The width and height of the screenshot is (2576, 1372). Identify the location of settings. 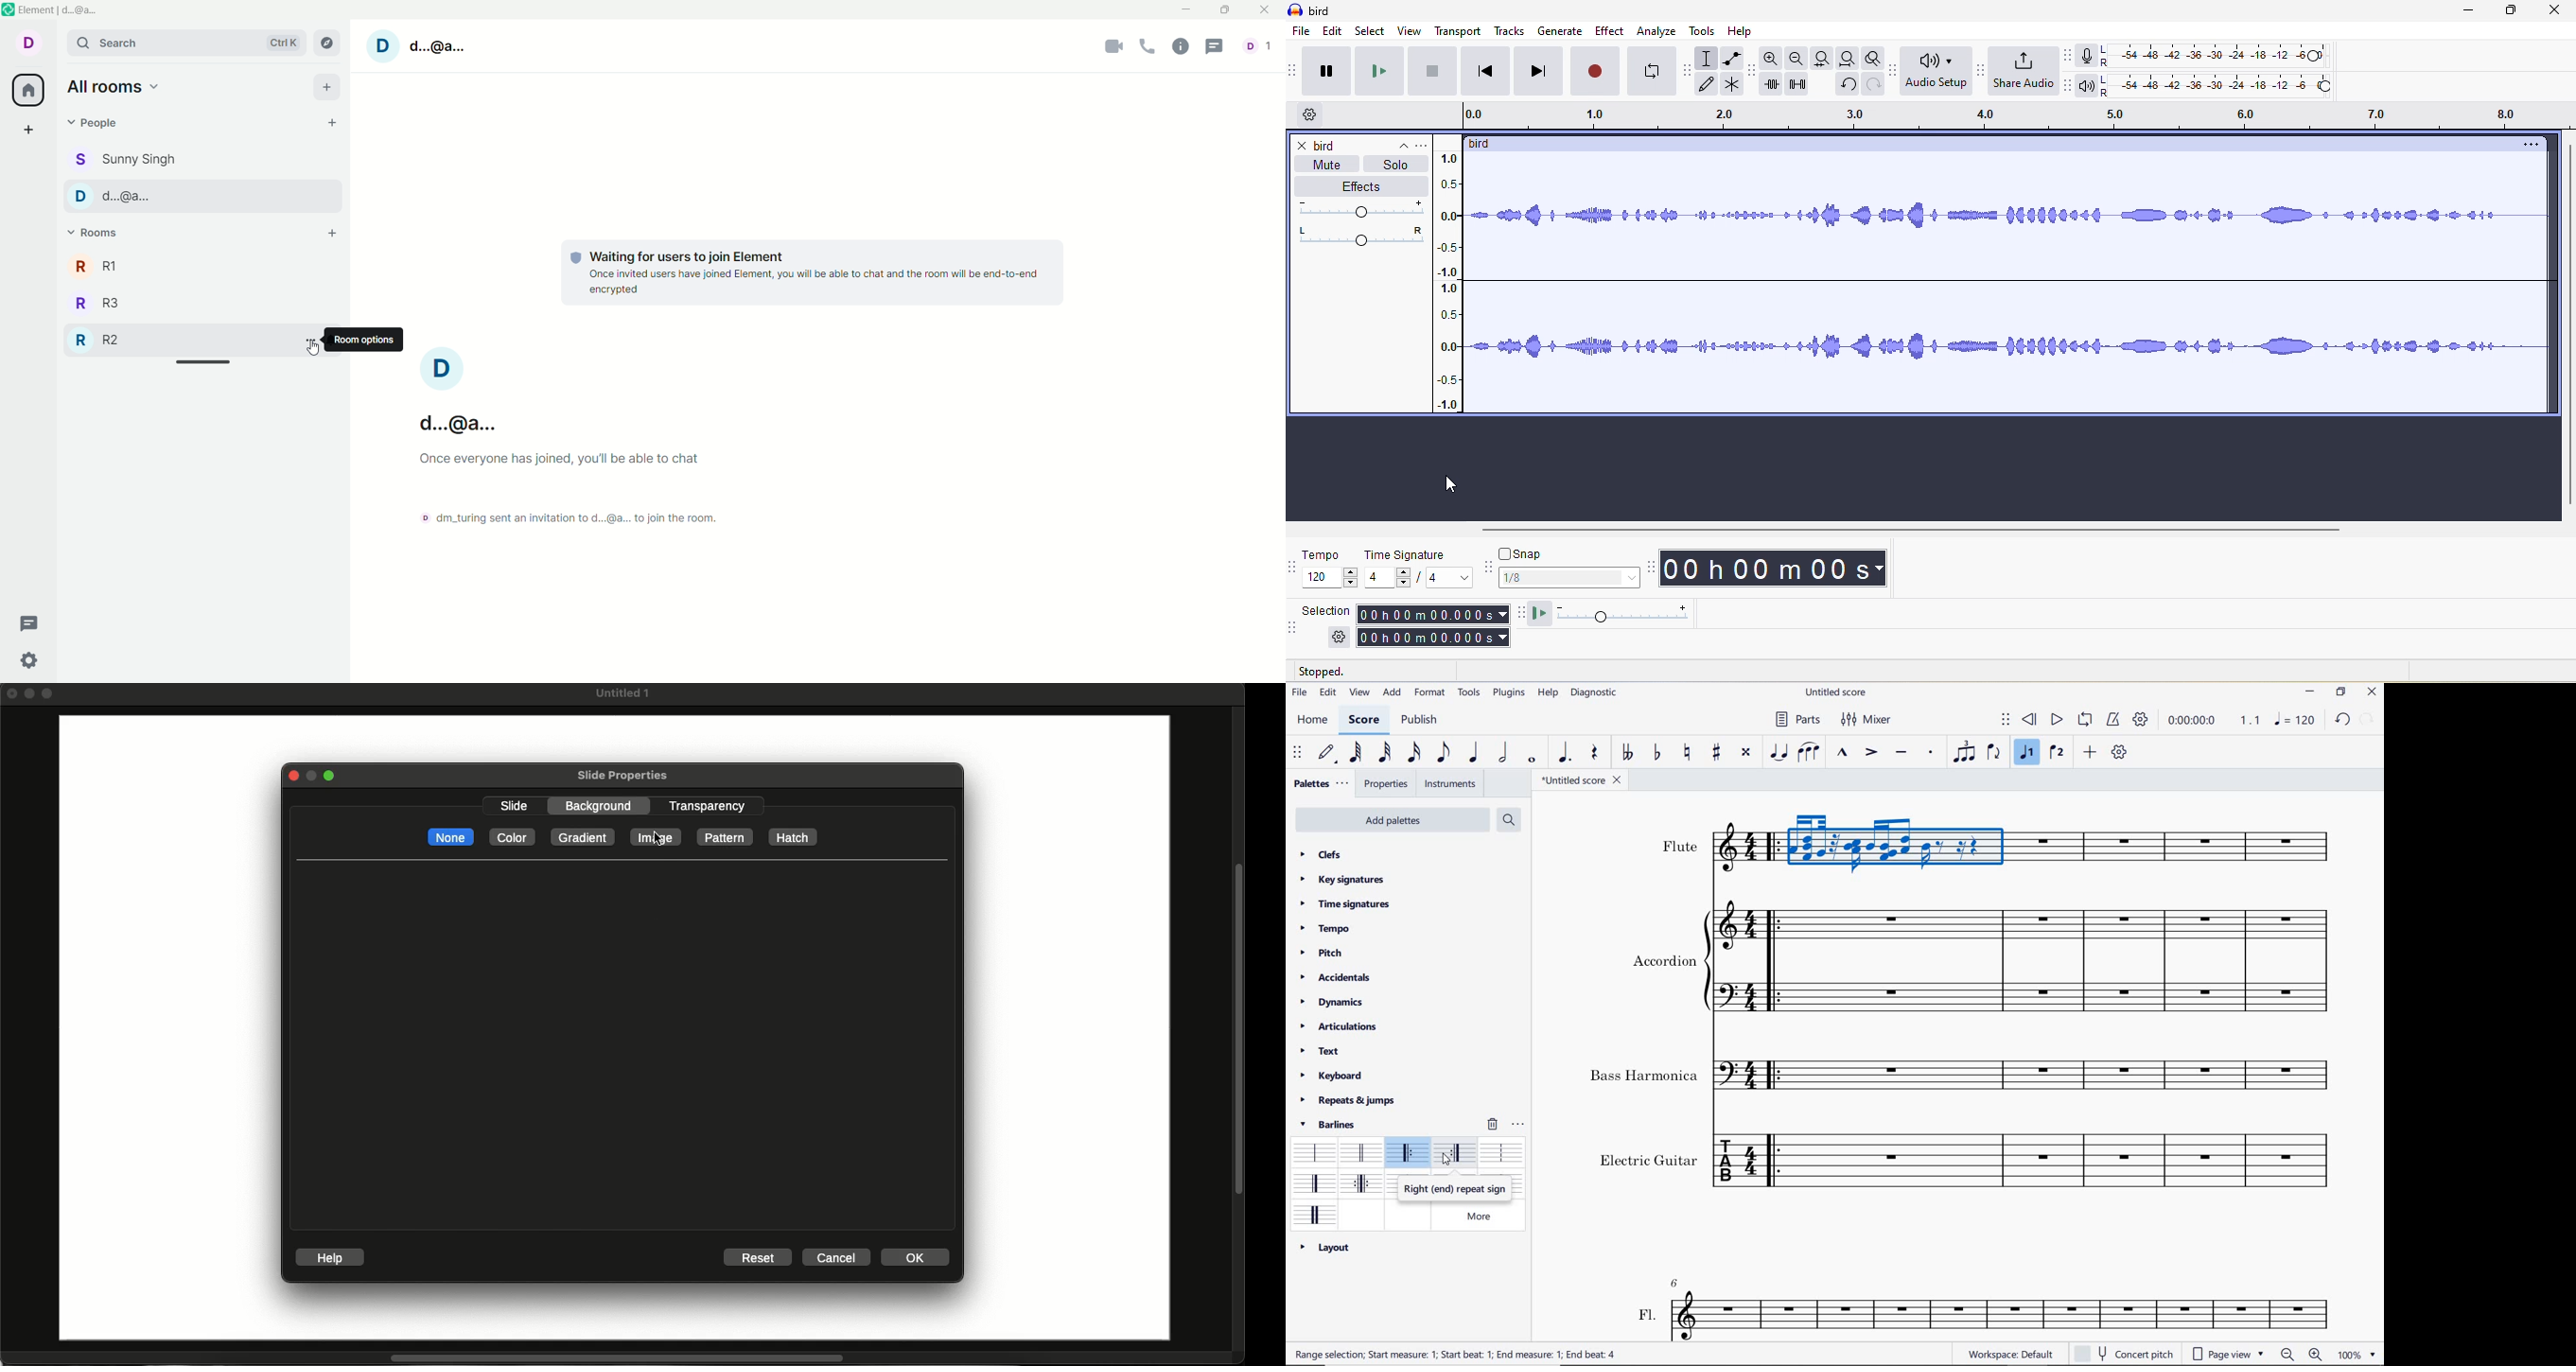
(29, 662).